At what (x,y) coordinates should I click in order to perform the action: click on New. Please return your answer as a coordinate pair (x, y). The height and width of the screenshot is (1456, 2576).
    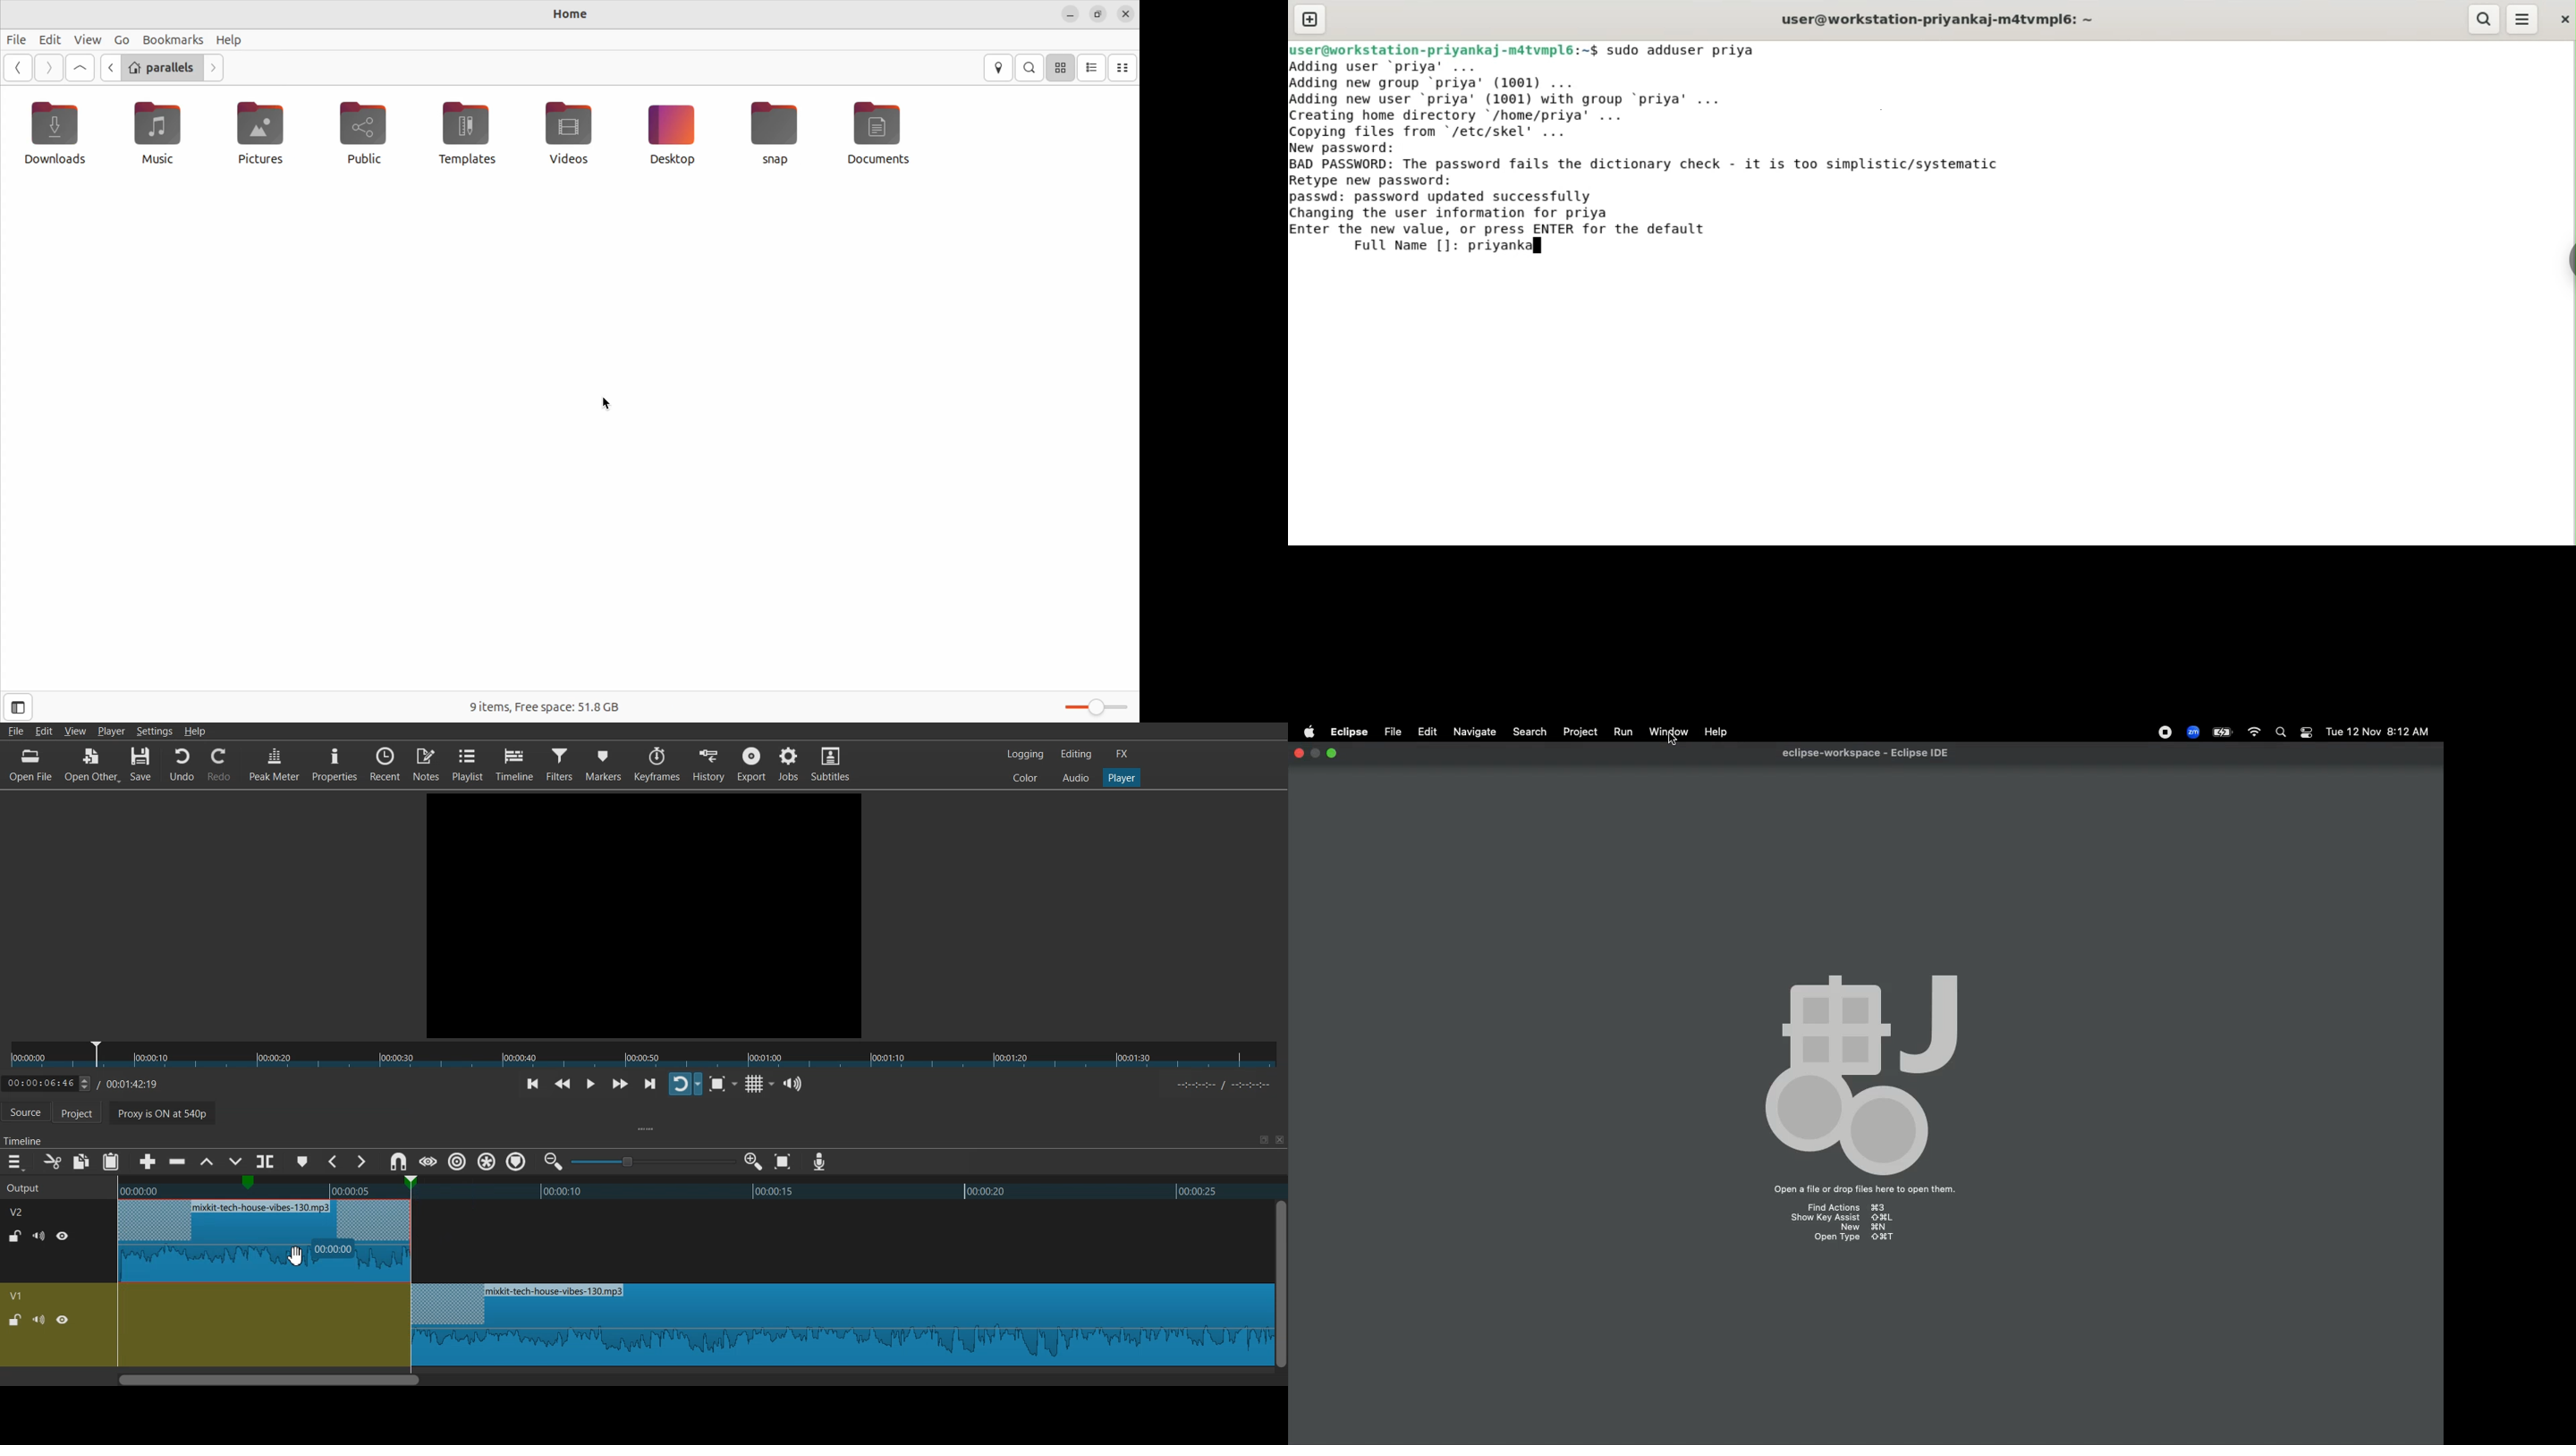
    Looking at the image, I should click on (1865, 1228).